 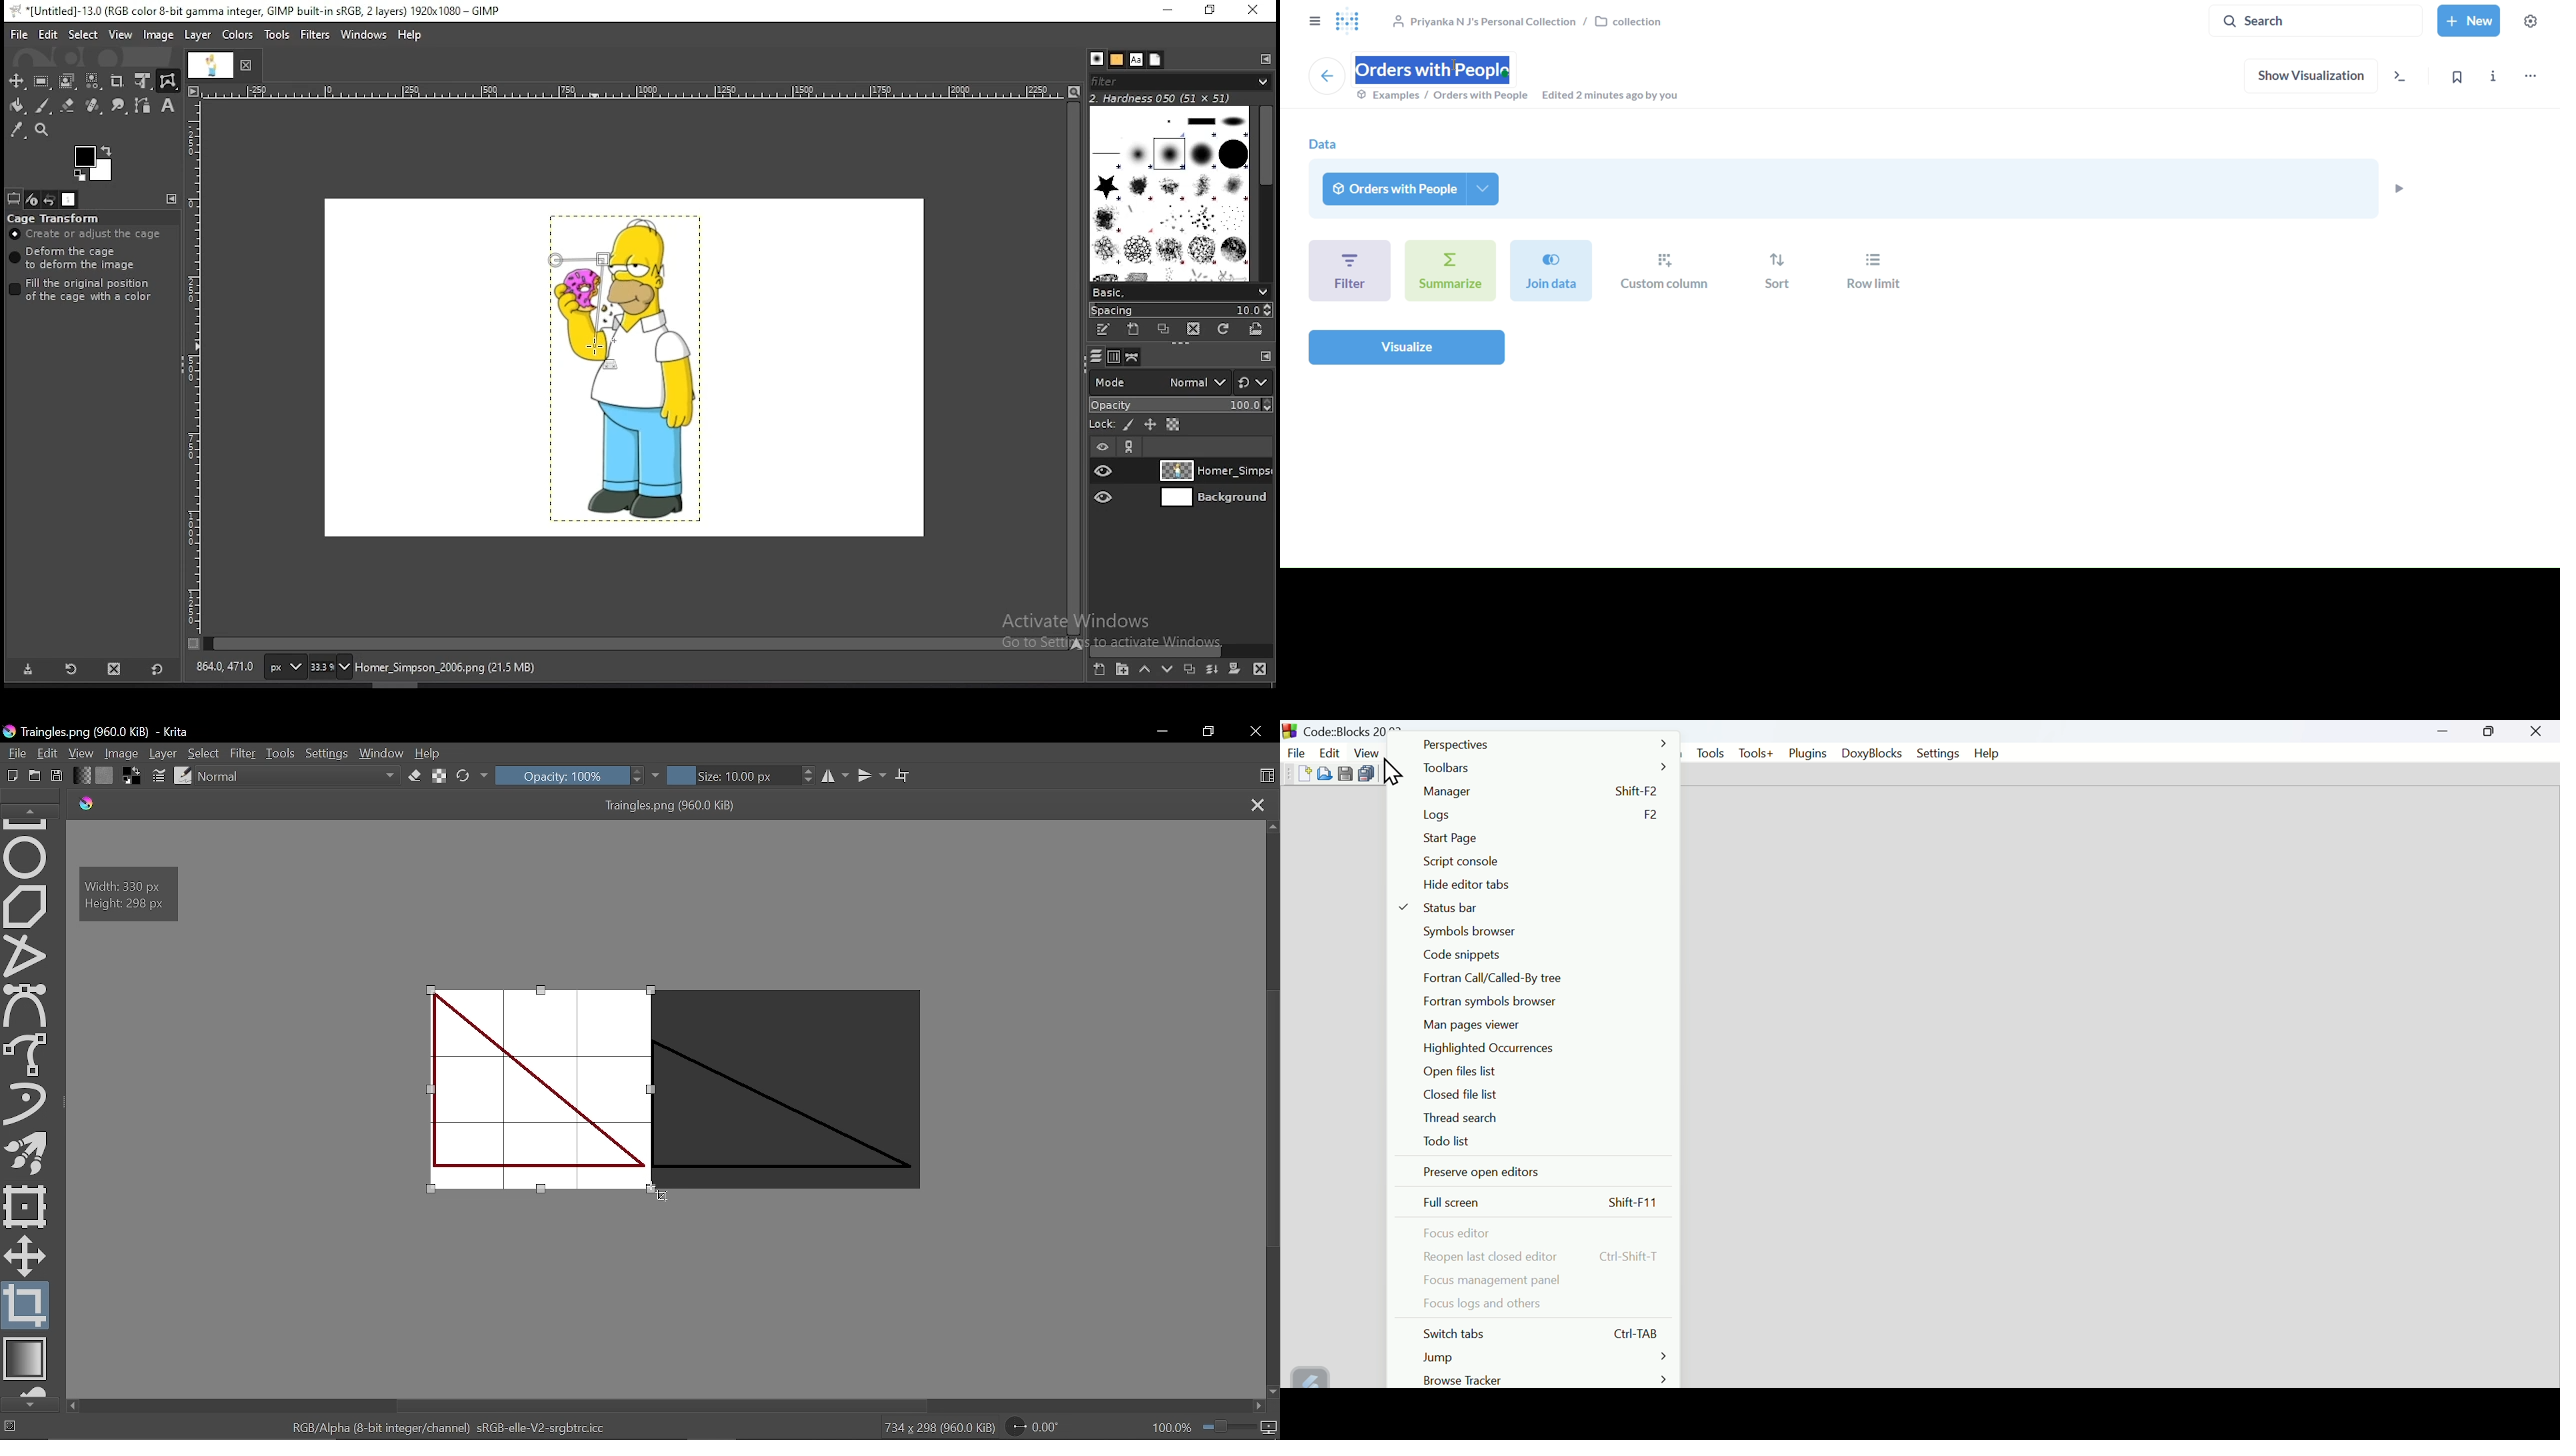 I want to click on Size: 10.00 px, so click(x=734, y=776).